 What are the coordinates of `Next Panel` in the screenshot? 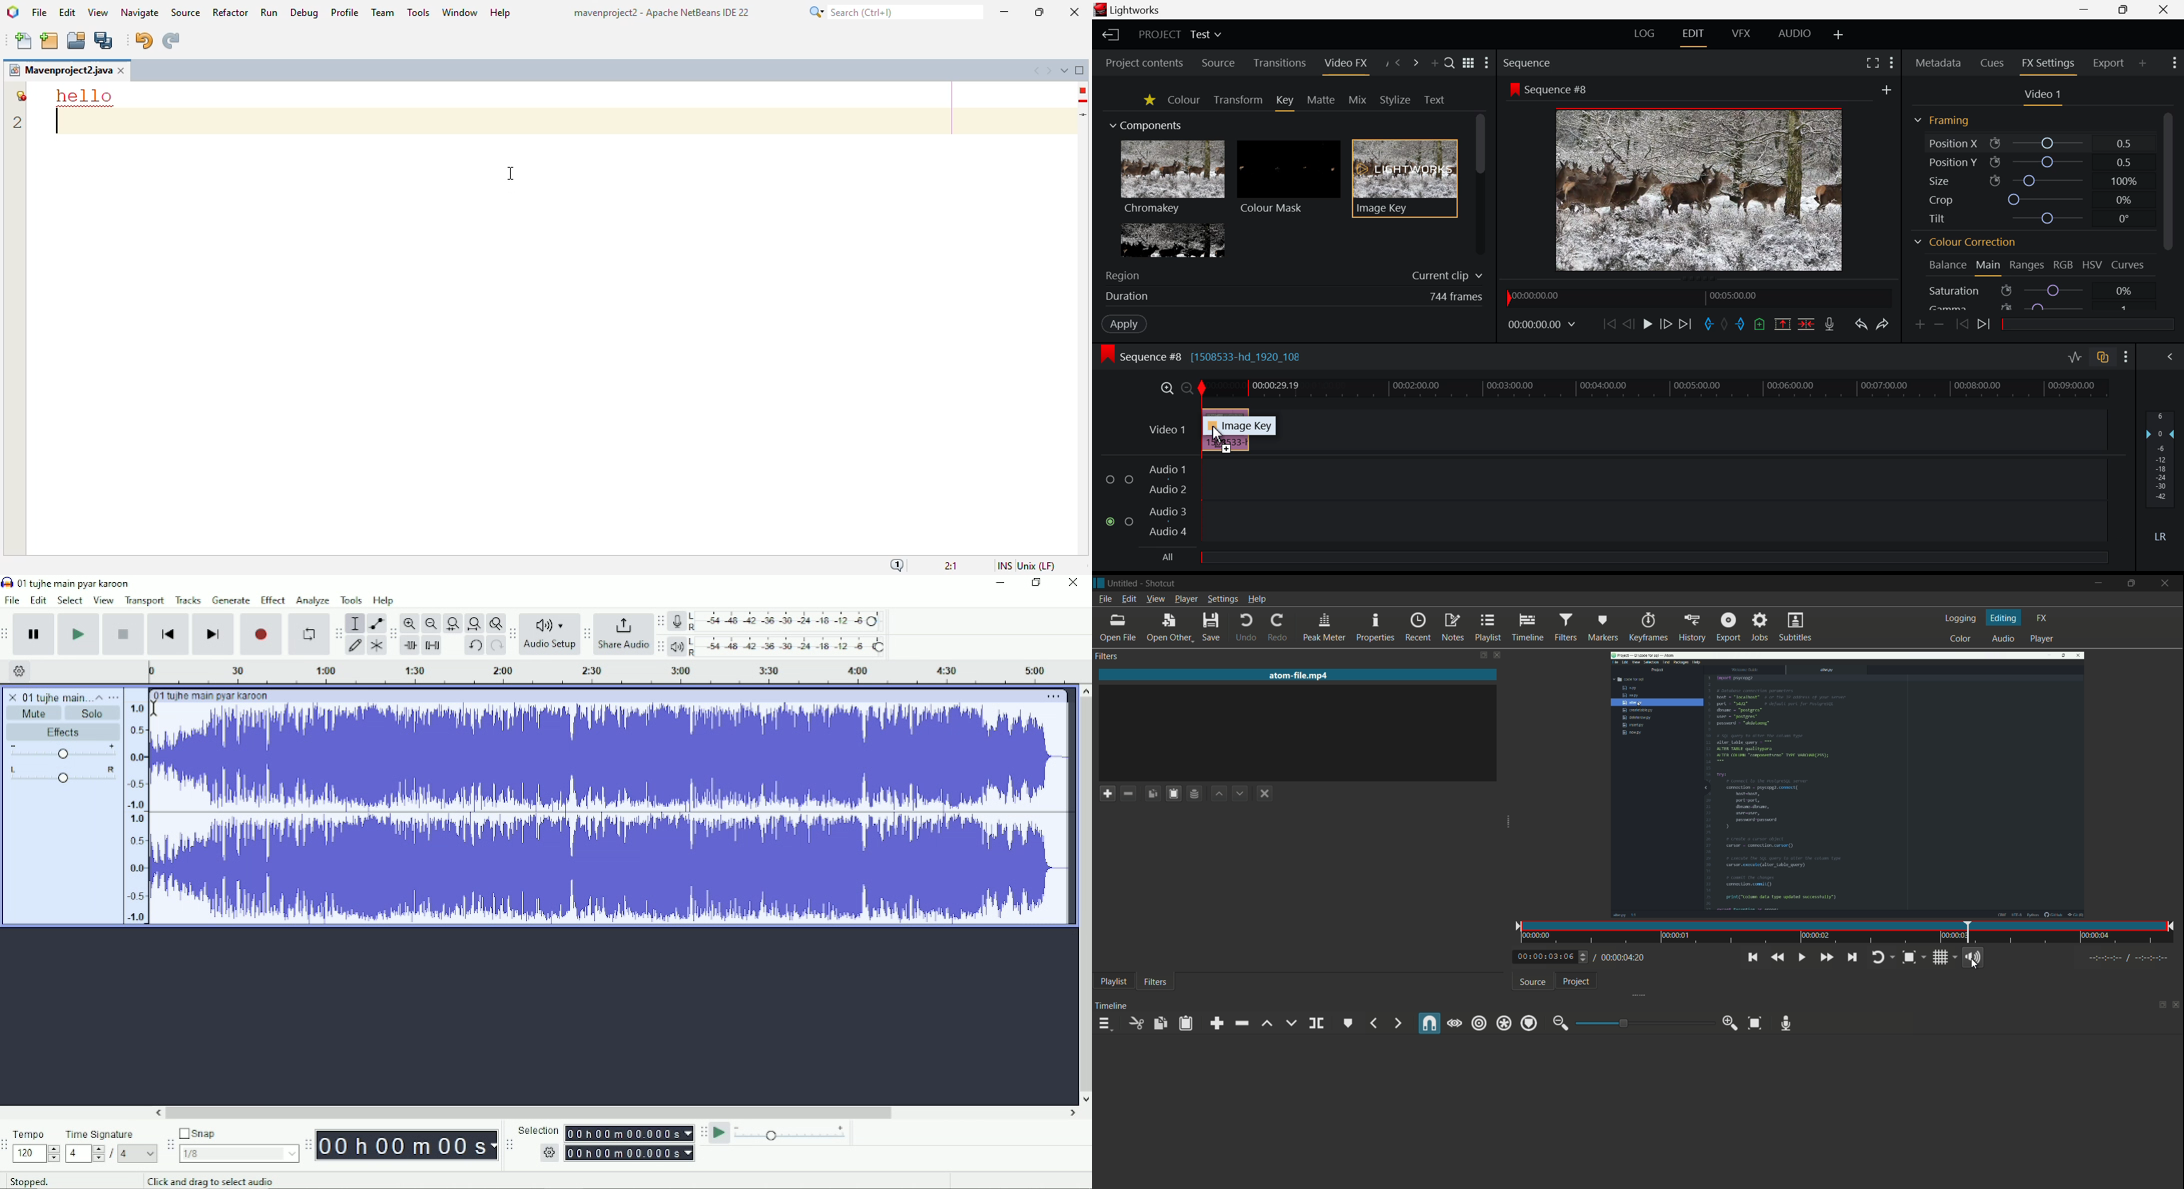 It's located at (1416, 63).